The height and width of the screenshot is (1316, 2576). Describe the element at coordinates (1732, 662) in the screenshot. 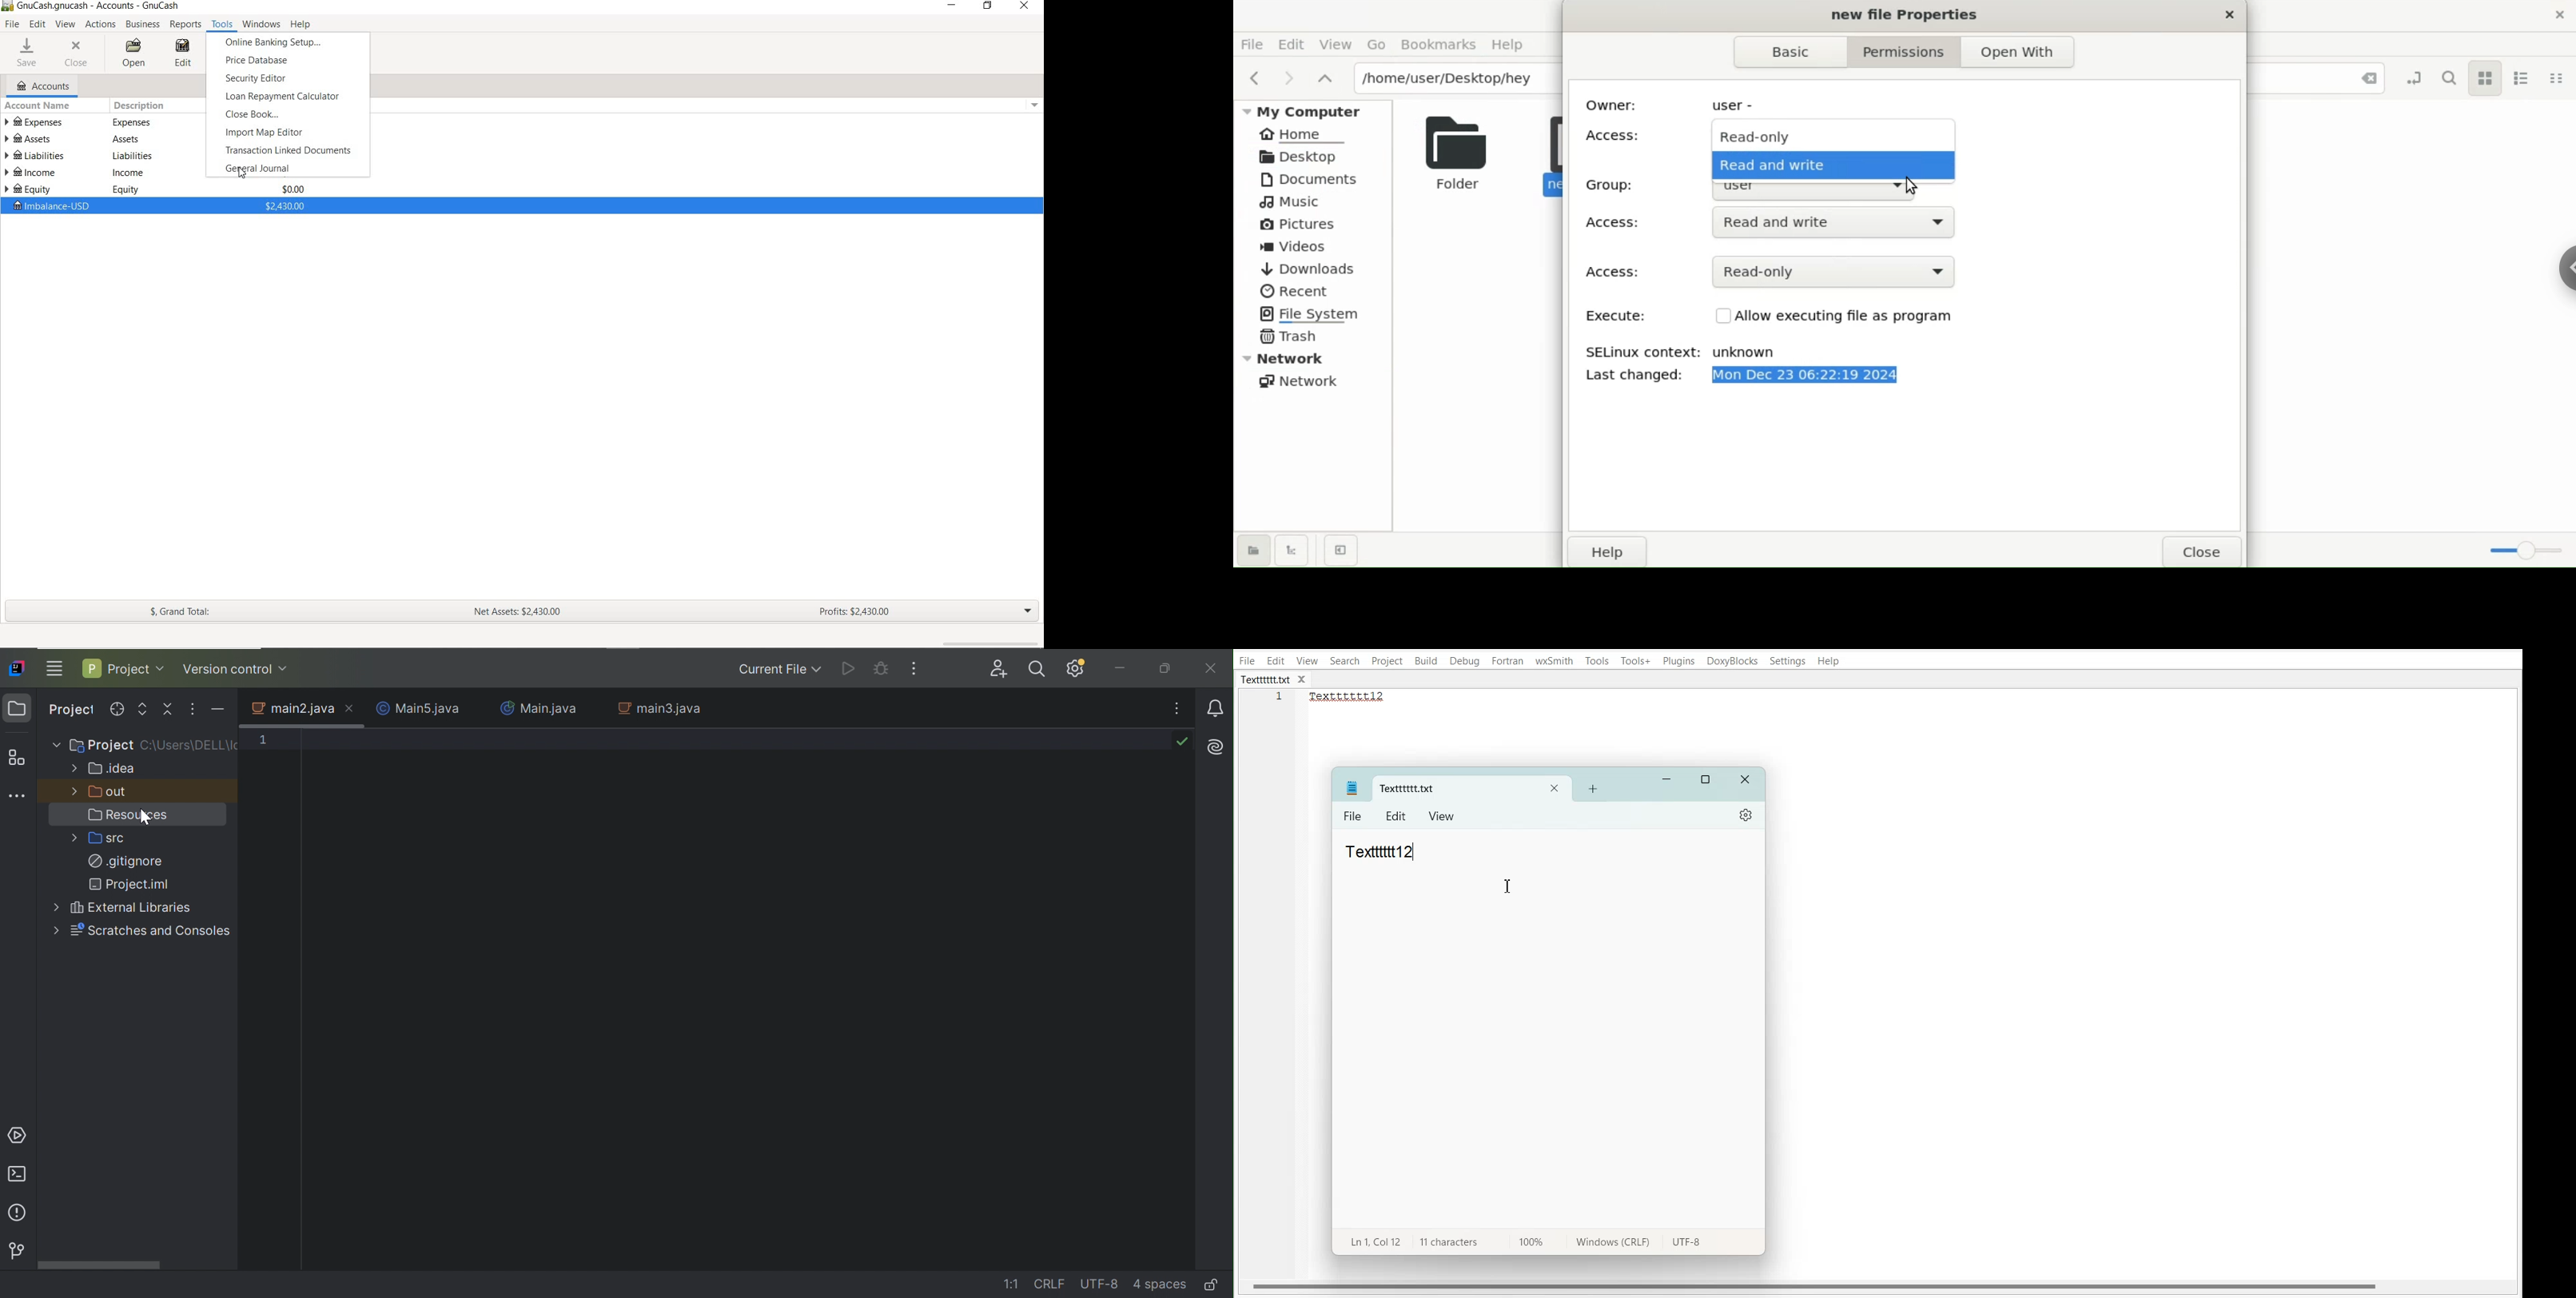

I see `DoxyBlocks` at that location.